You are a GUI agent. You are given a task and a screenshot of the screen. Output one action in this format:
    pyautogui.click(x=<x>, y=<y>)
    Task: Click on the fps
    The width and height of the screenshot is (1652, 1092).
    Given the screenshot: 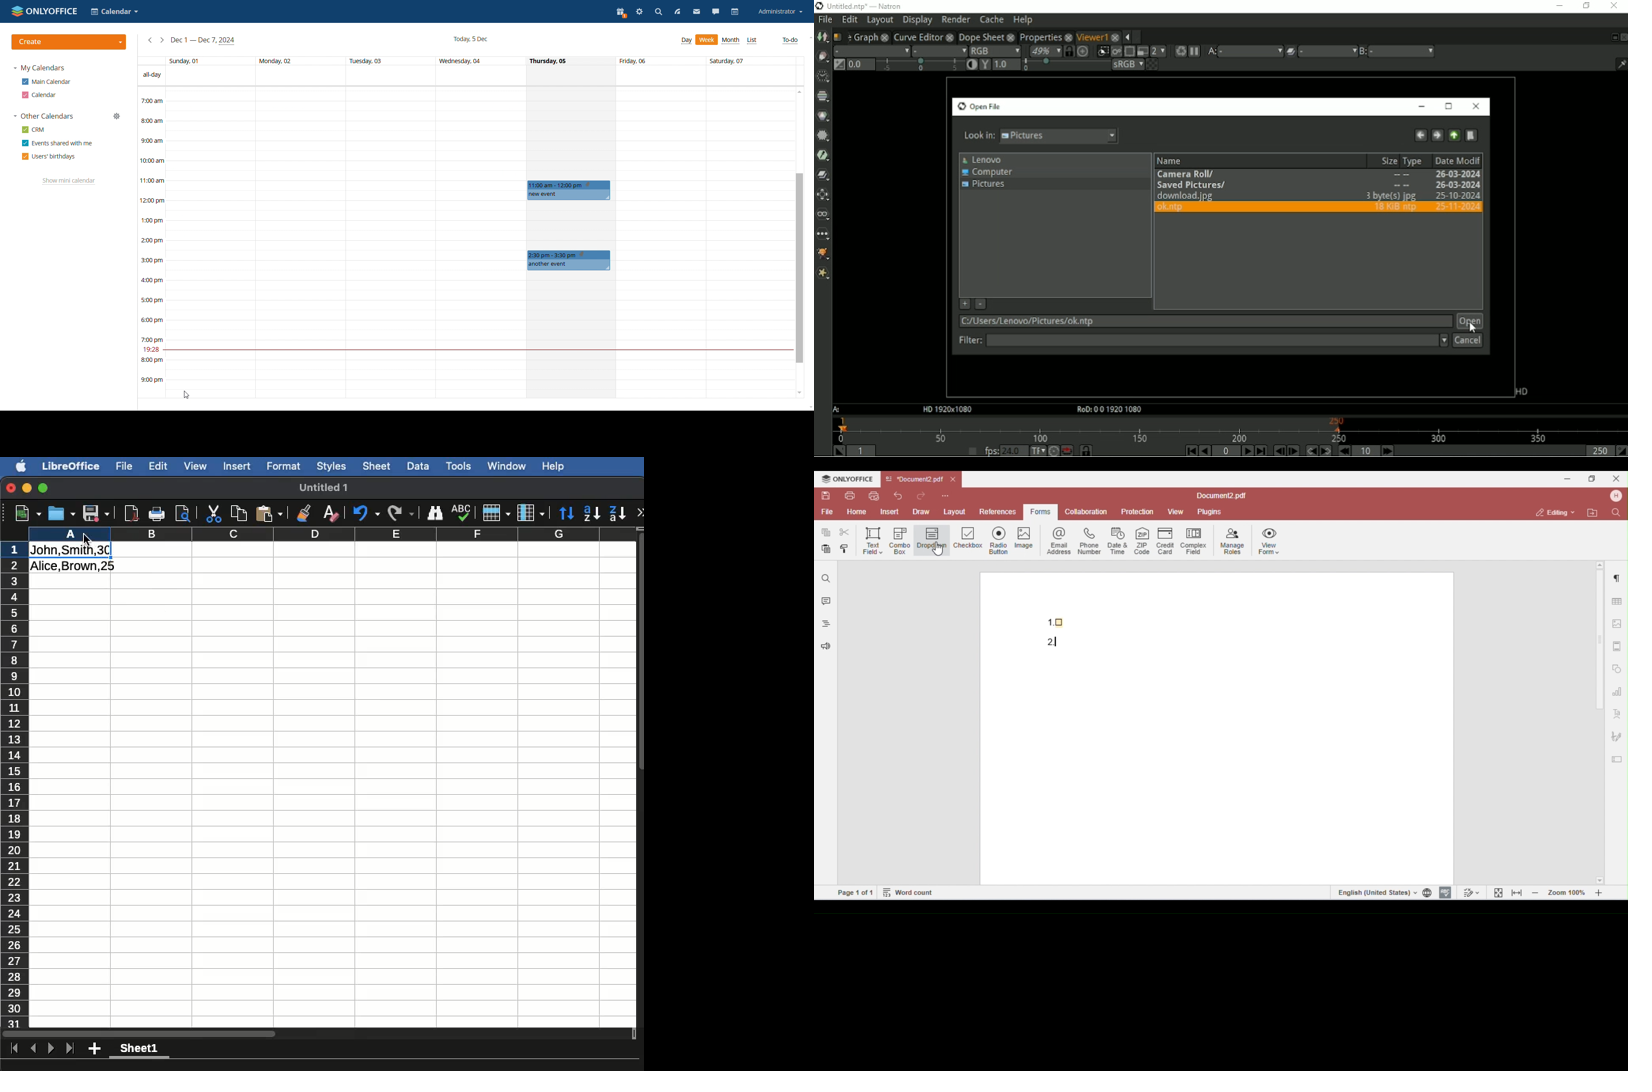 What is the action you would take?
    pyautogui.click(x=991, y=451)
    